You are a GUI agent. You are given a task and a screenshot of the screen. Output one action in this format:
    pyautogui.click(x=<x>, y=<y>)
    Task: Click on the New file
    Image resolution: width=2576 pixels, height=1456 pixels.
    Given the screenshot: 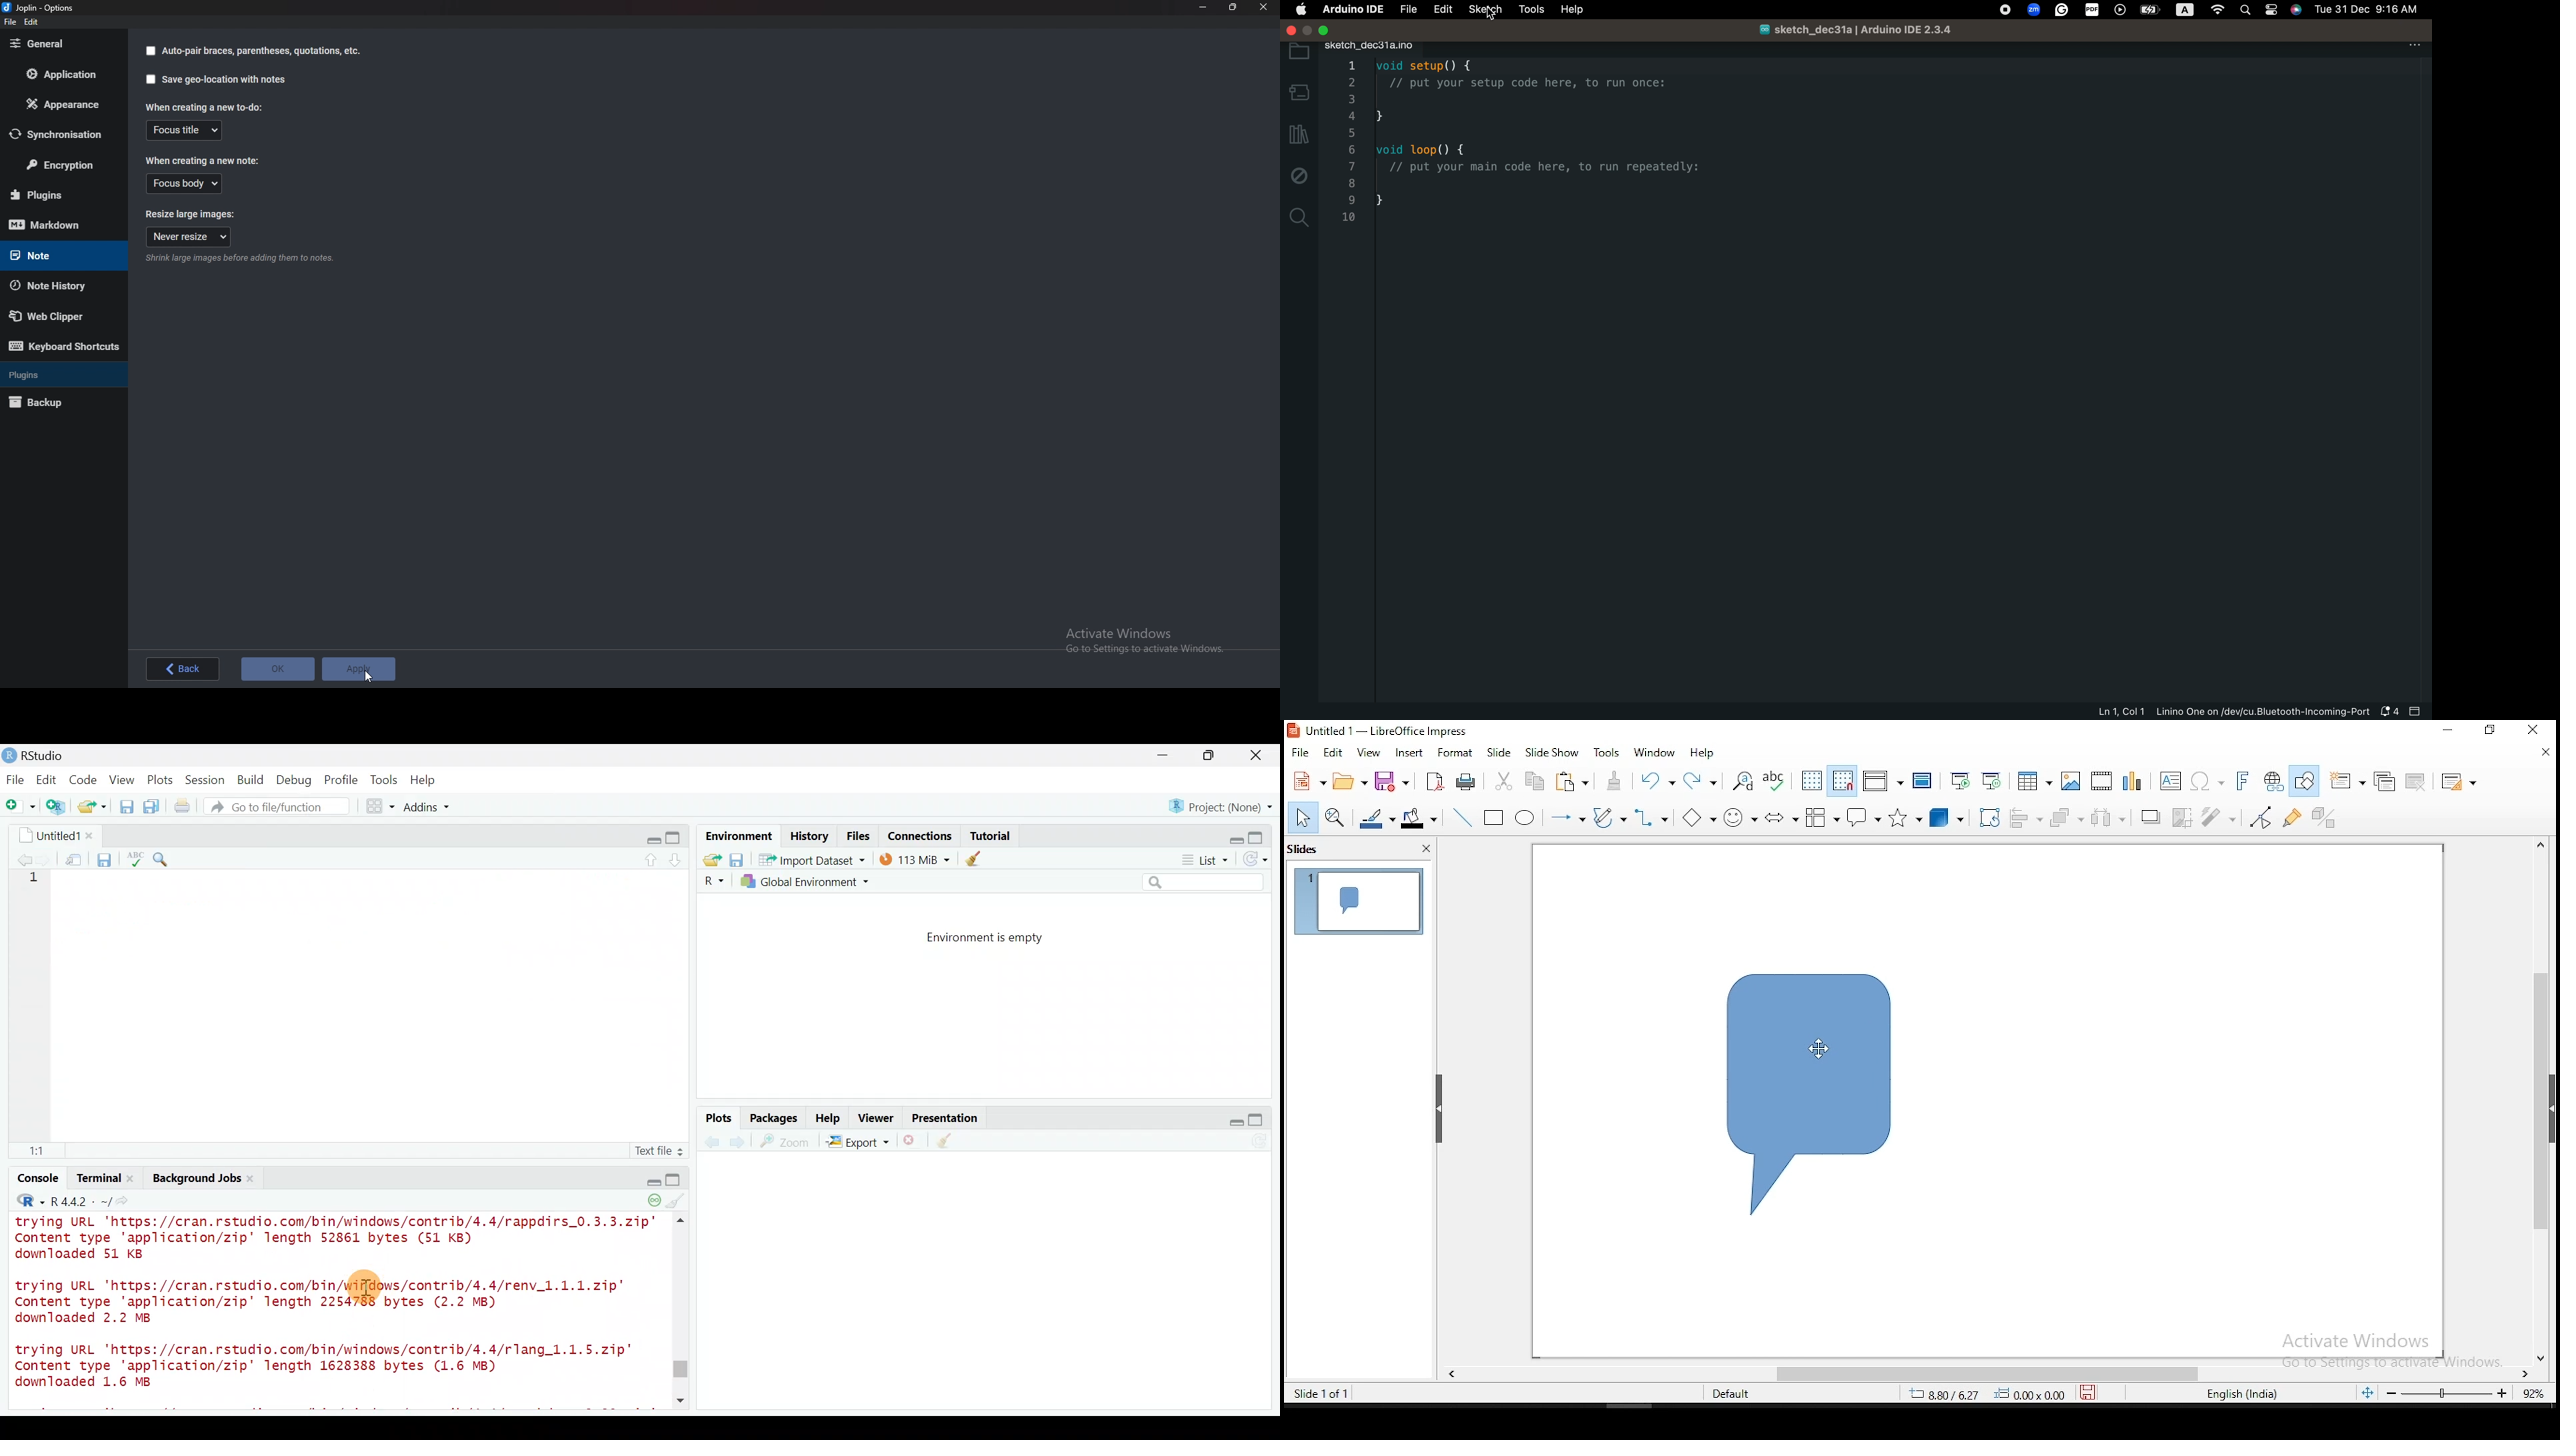 What is the action you would take?
    pyautogui.click(x=19, y=807)
    